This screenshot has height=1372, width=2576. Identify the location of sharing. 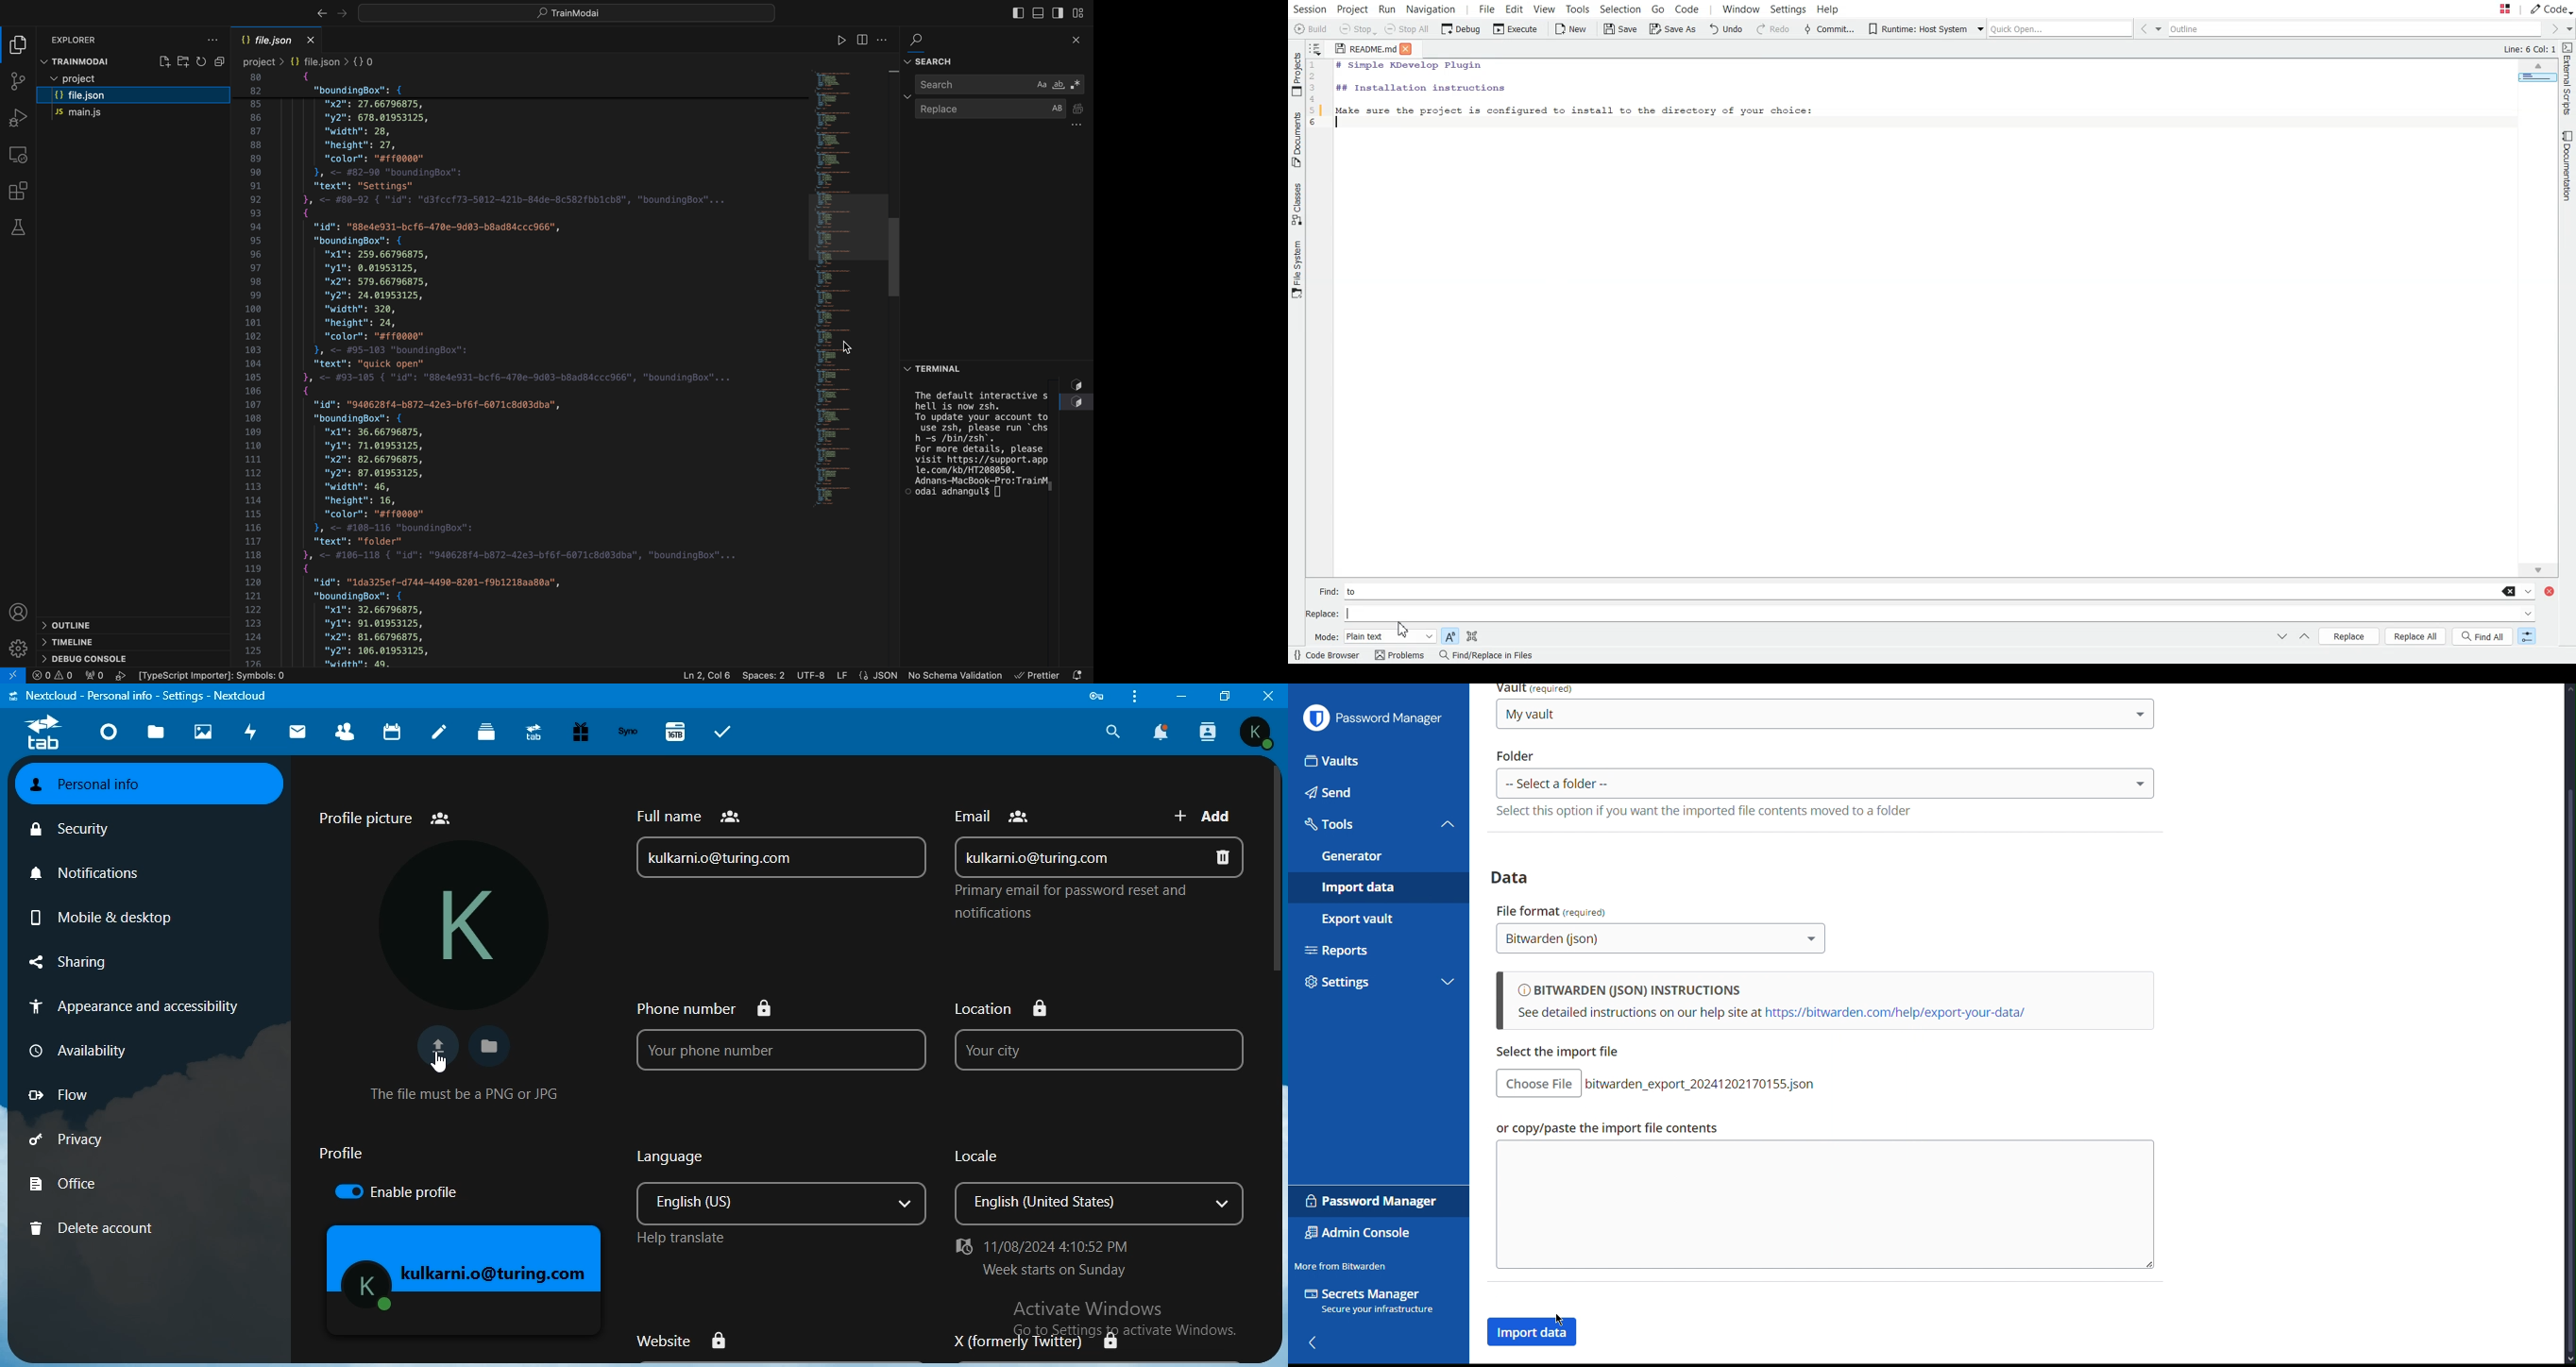
(69, 962).